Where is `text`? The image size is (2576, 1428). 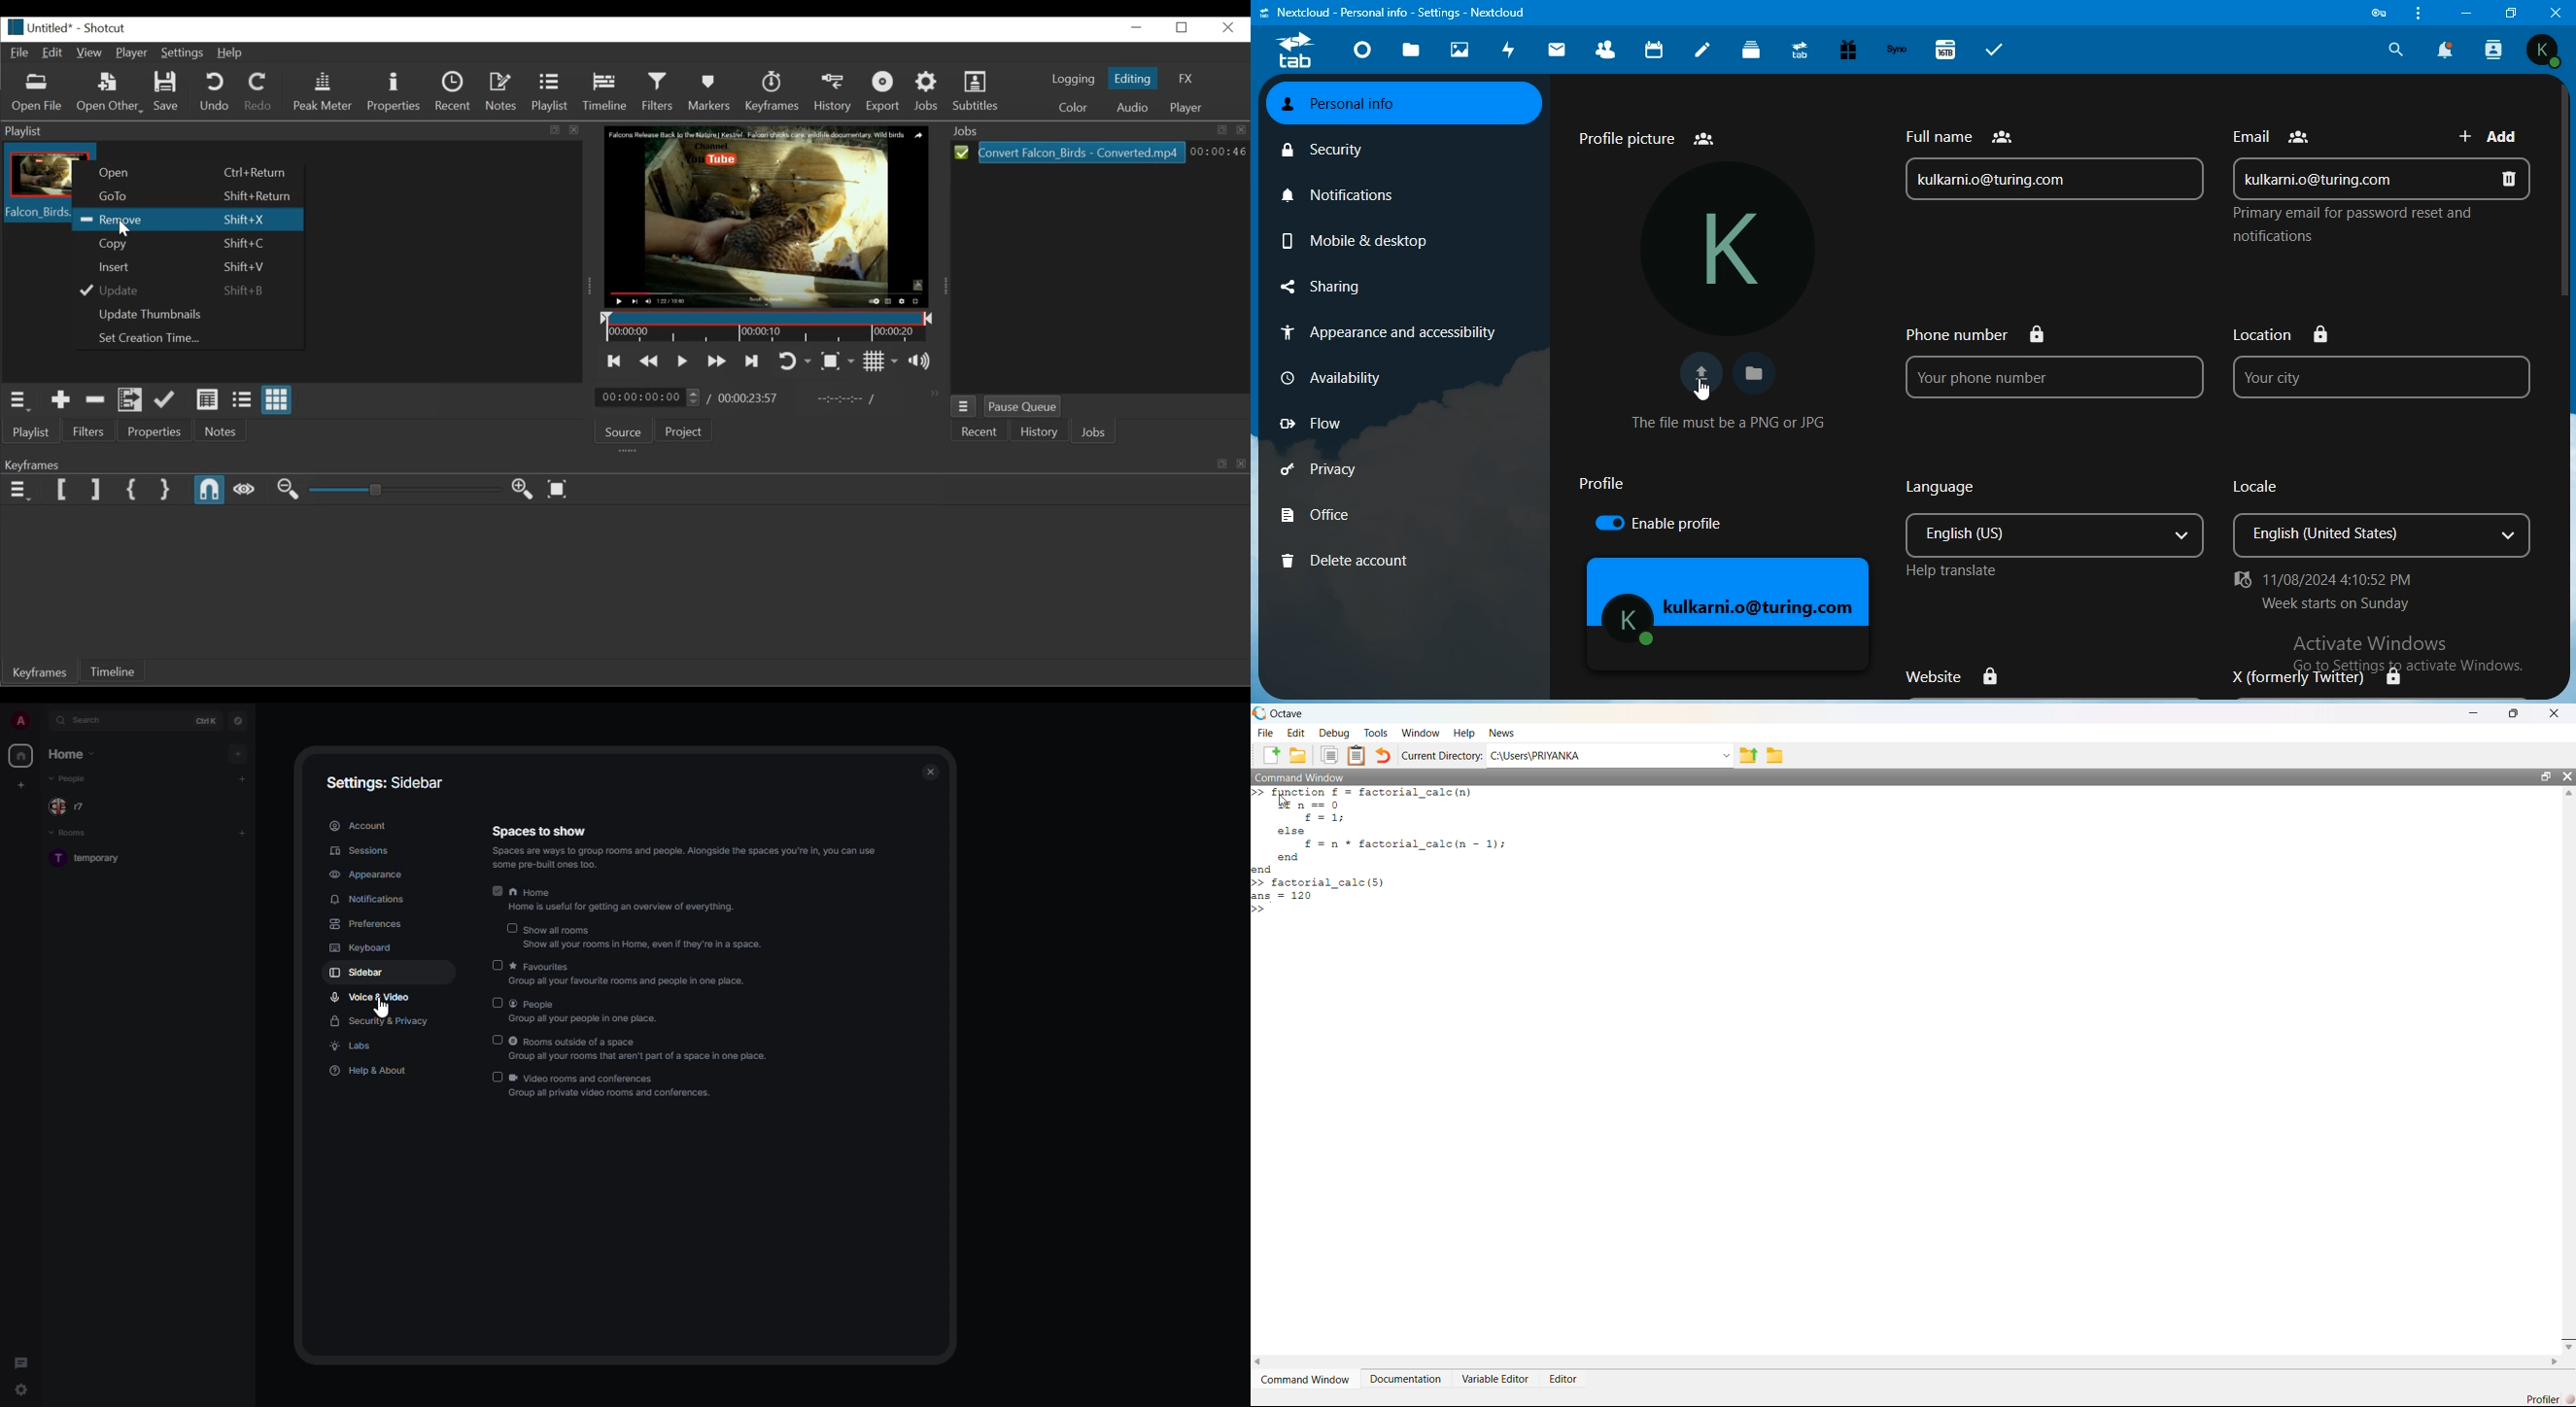 text is located at coordinates (1601, 487).